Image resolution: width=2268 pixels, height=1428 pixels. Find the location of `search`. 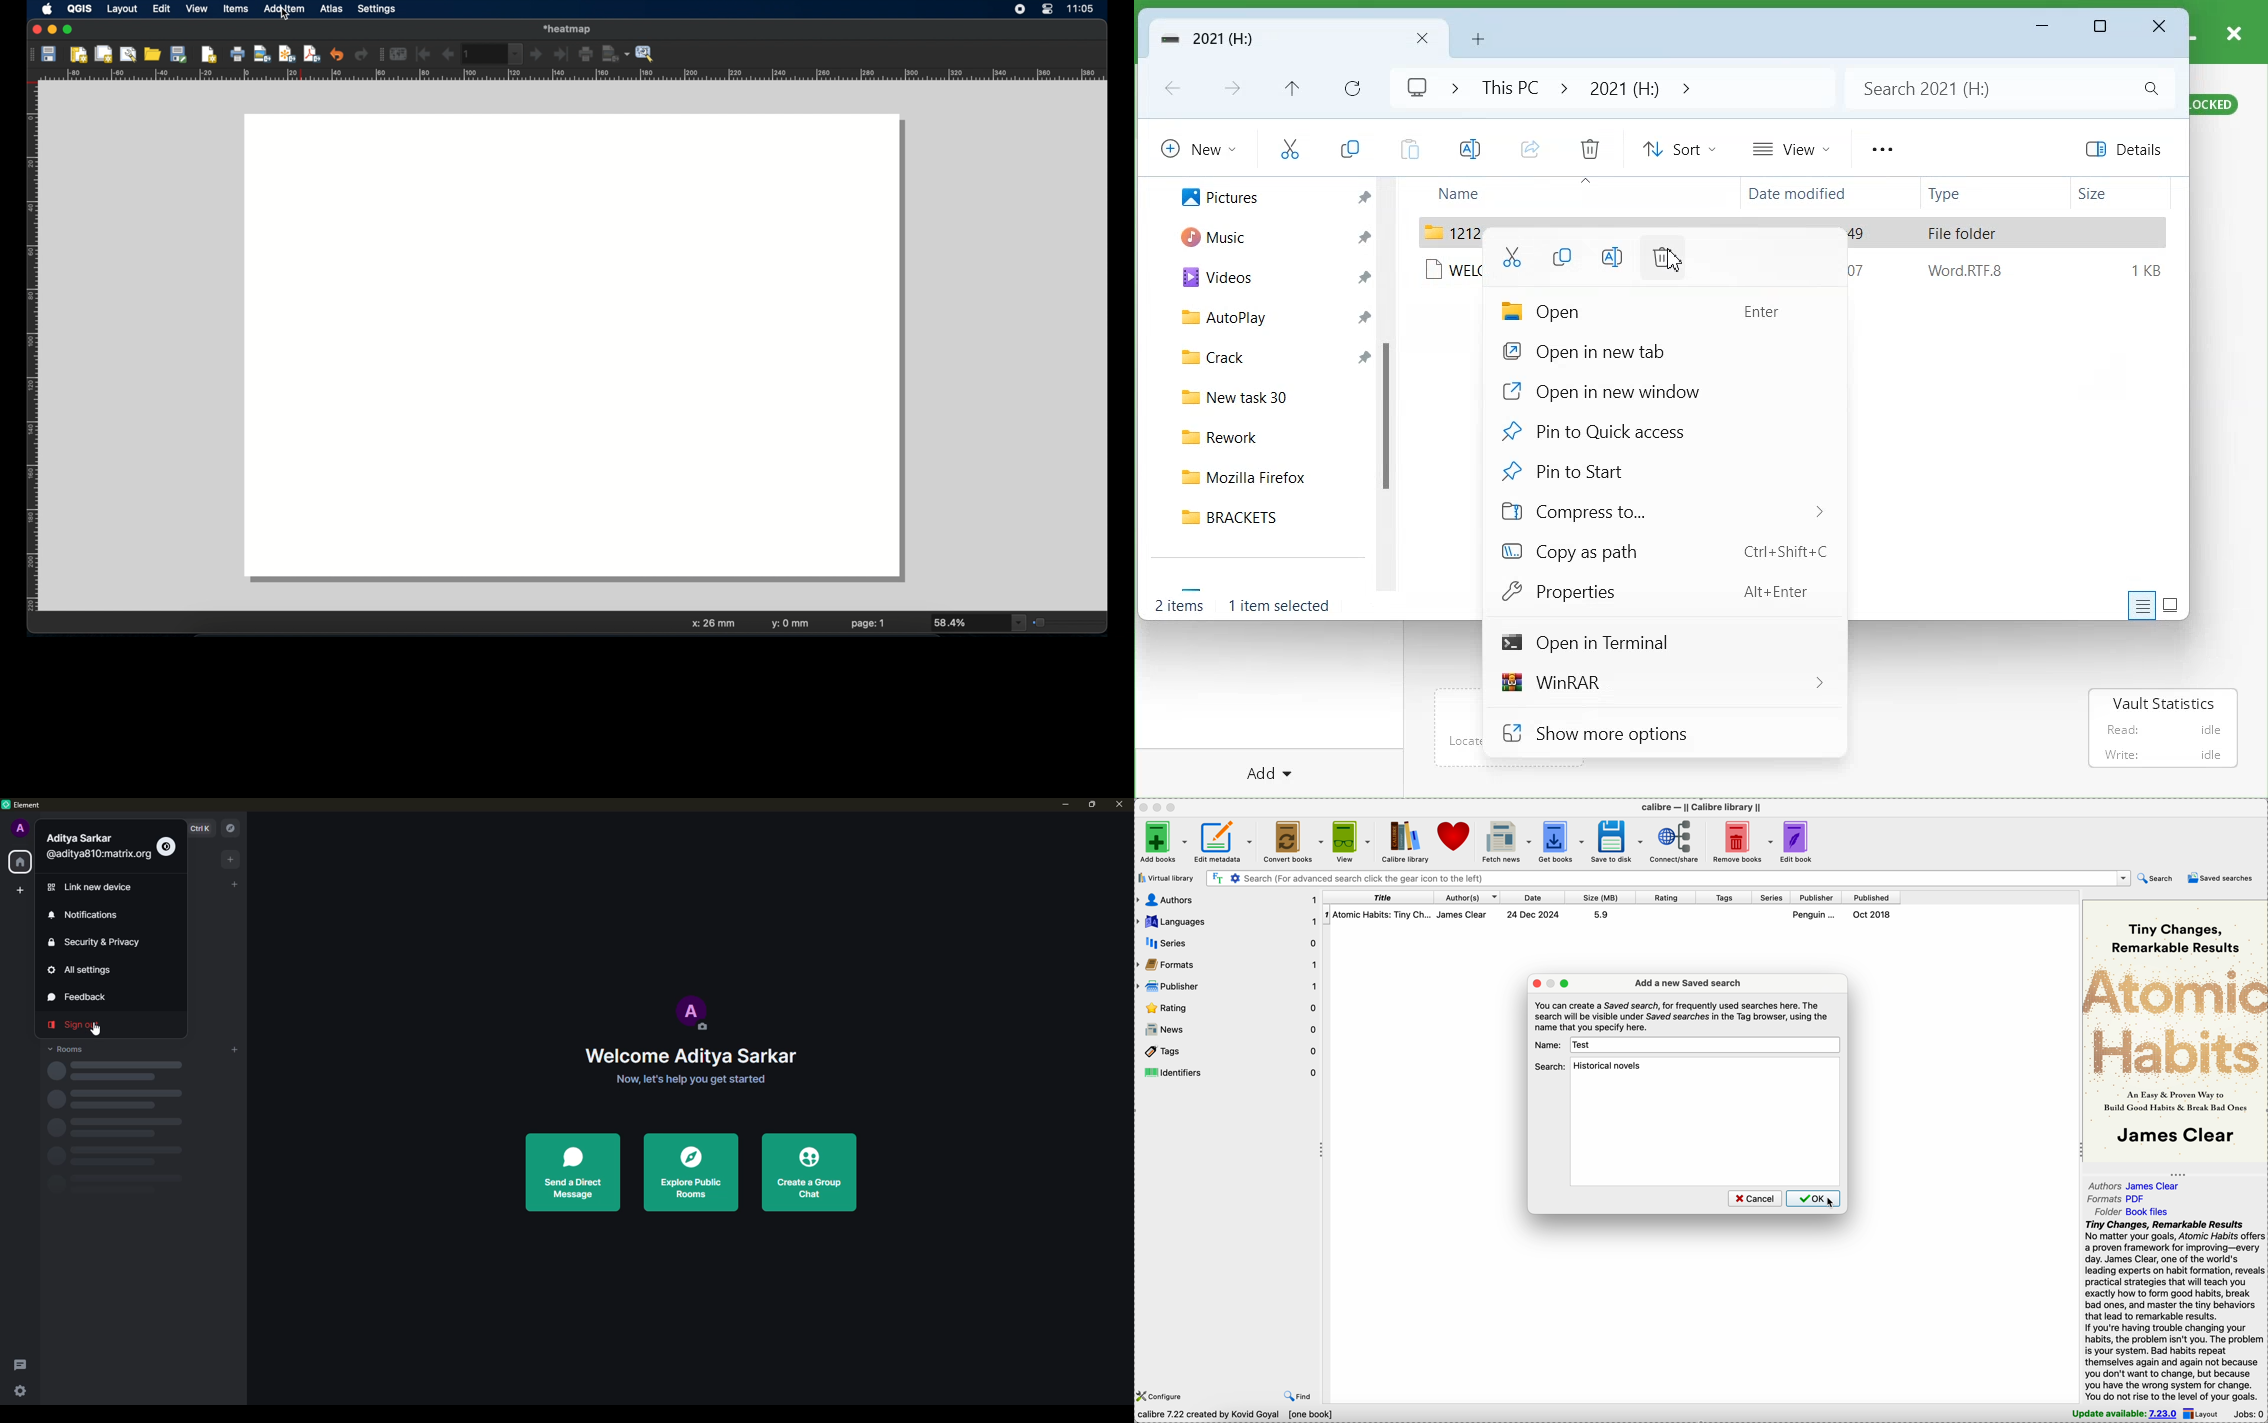

search is located at coordinates (2155, 878).